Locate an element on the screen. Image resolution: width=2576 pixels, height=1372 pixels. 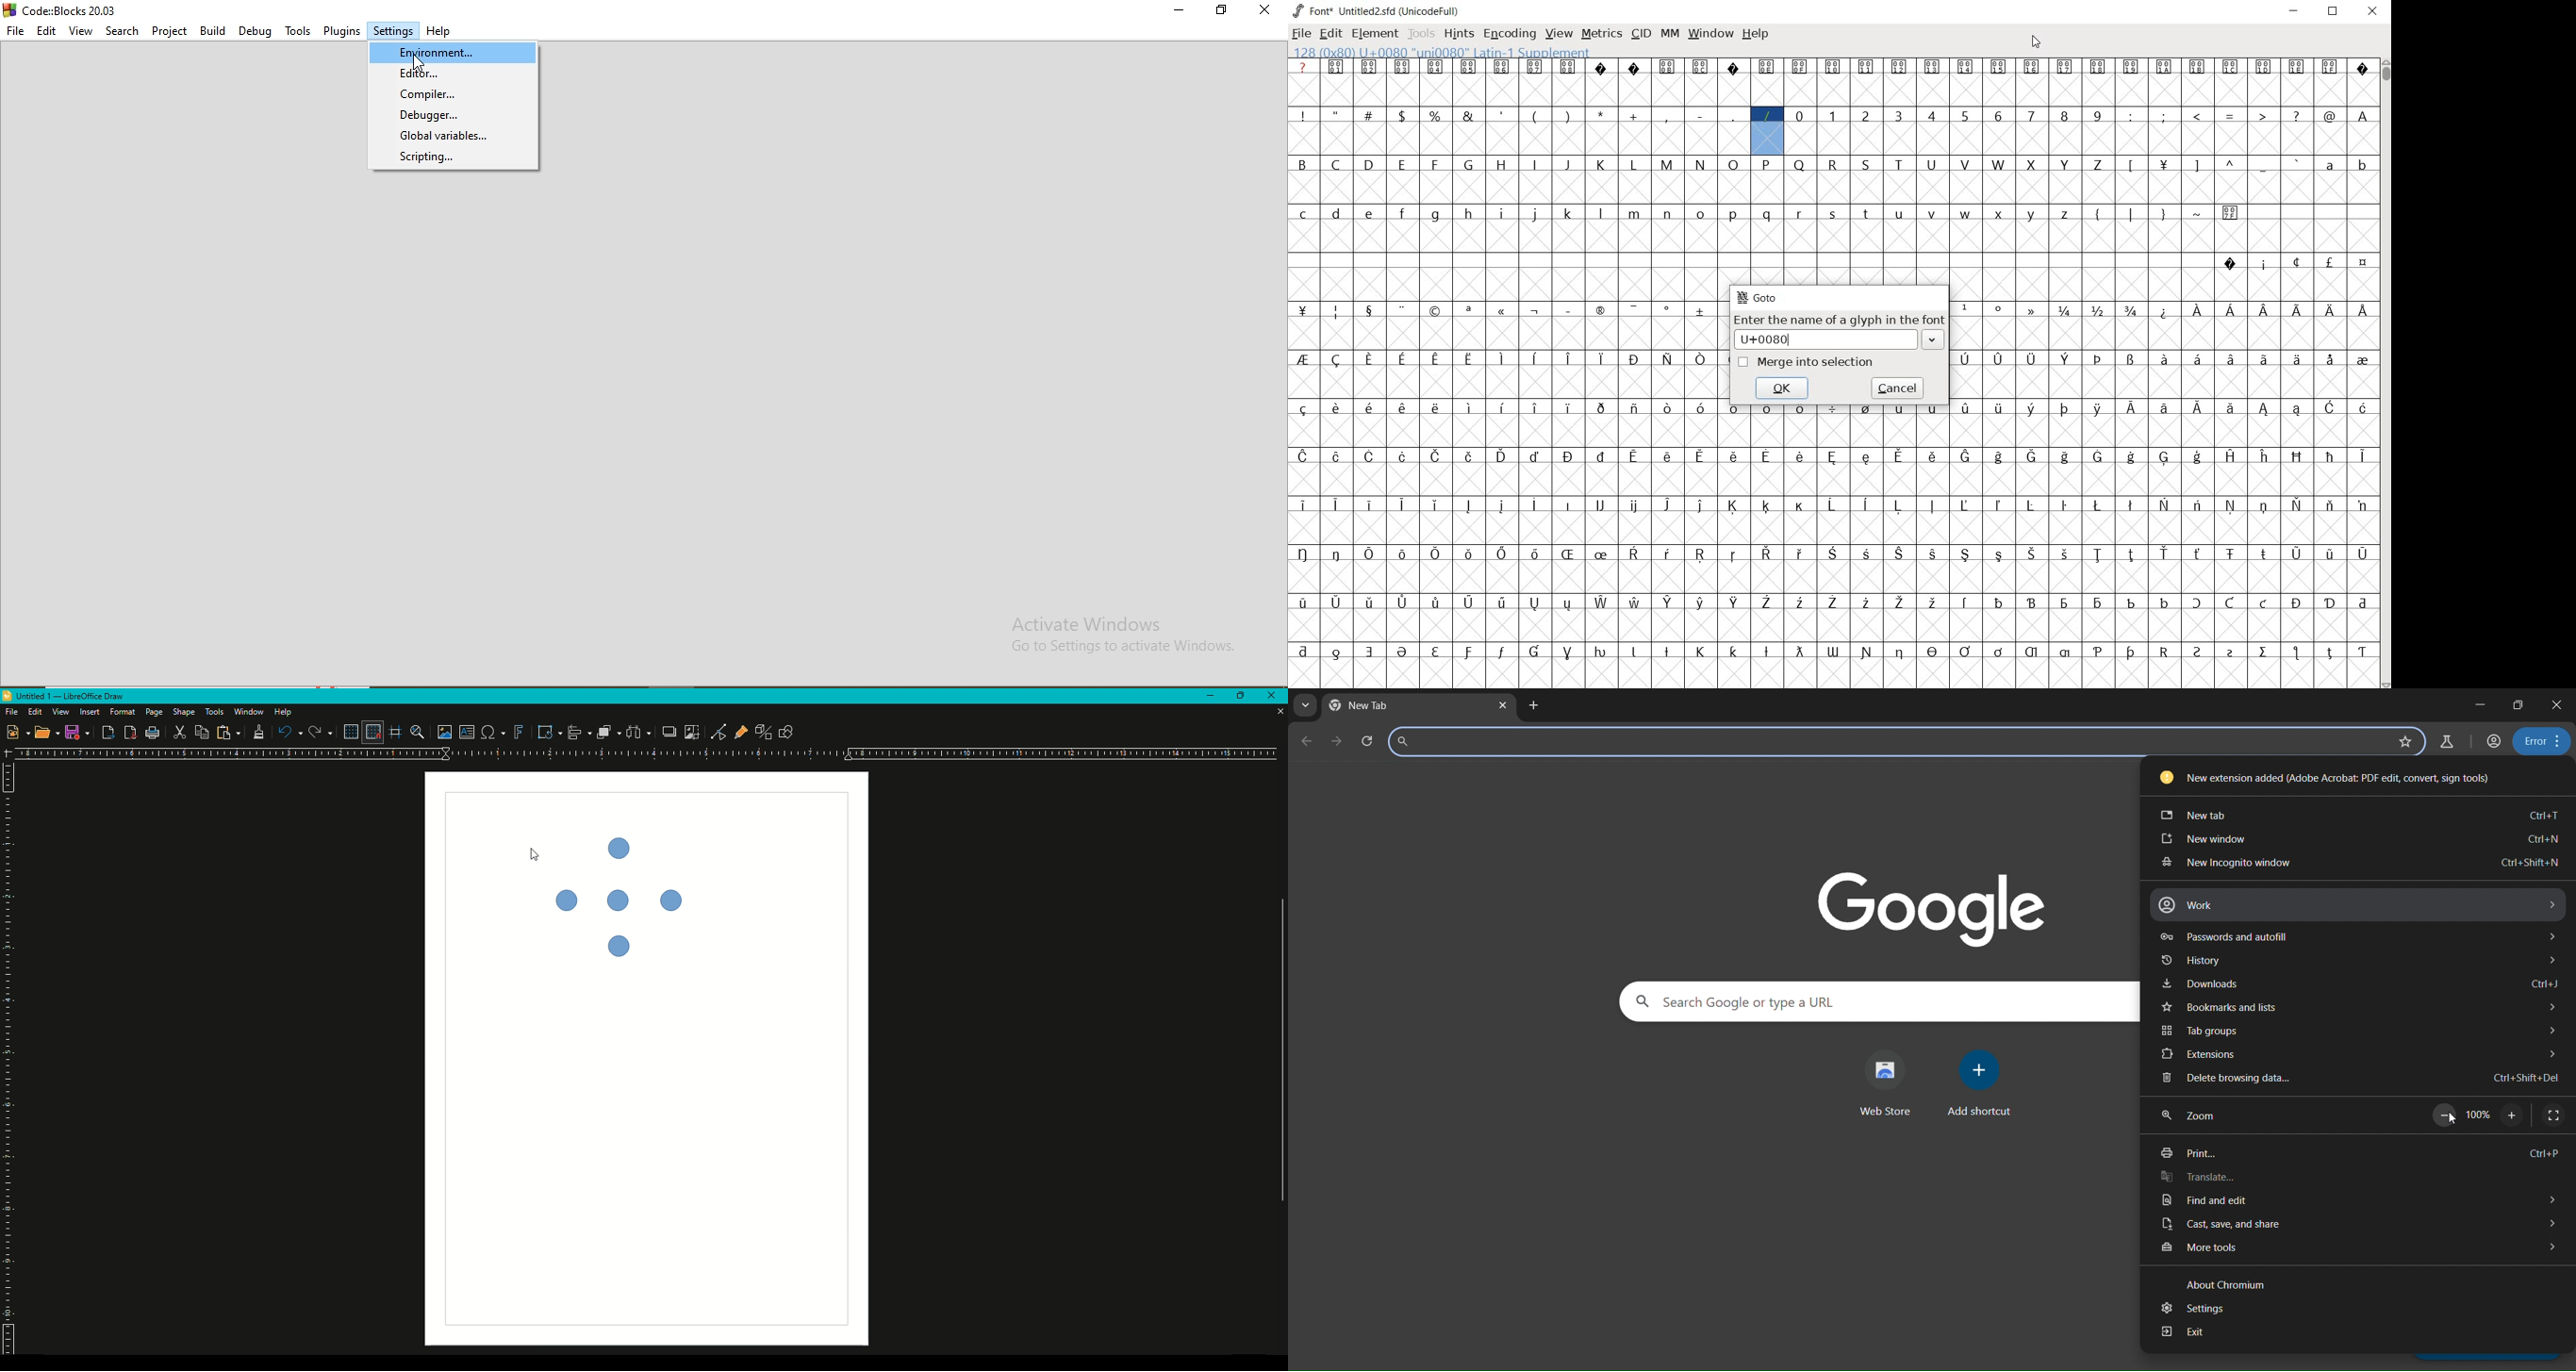
glyph is located at coordinates (1866, 165).